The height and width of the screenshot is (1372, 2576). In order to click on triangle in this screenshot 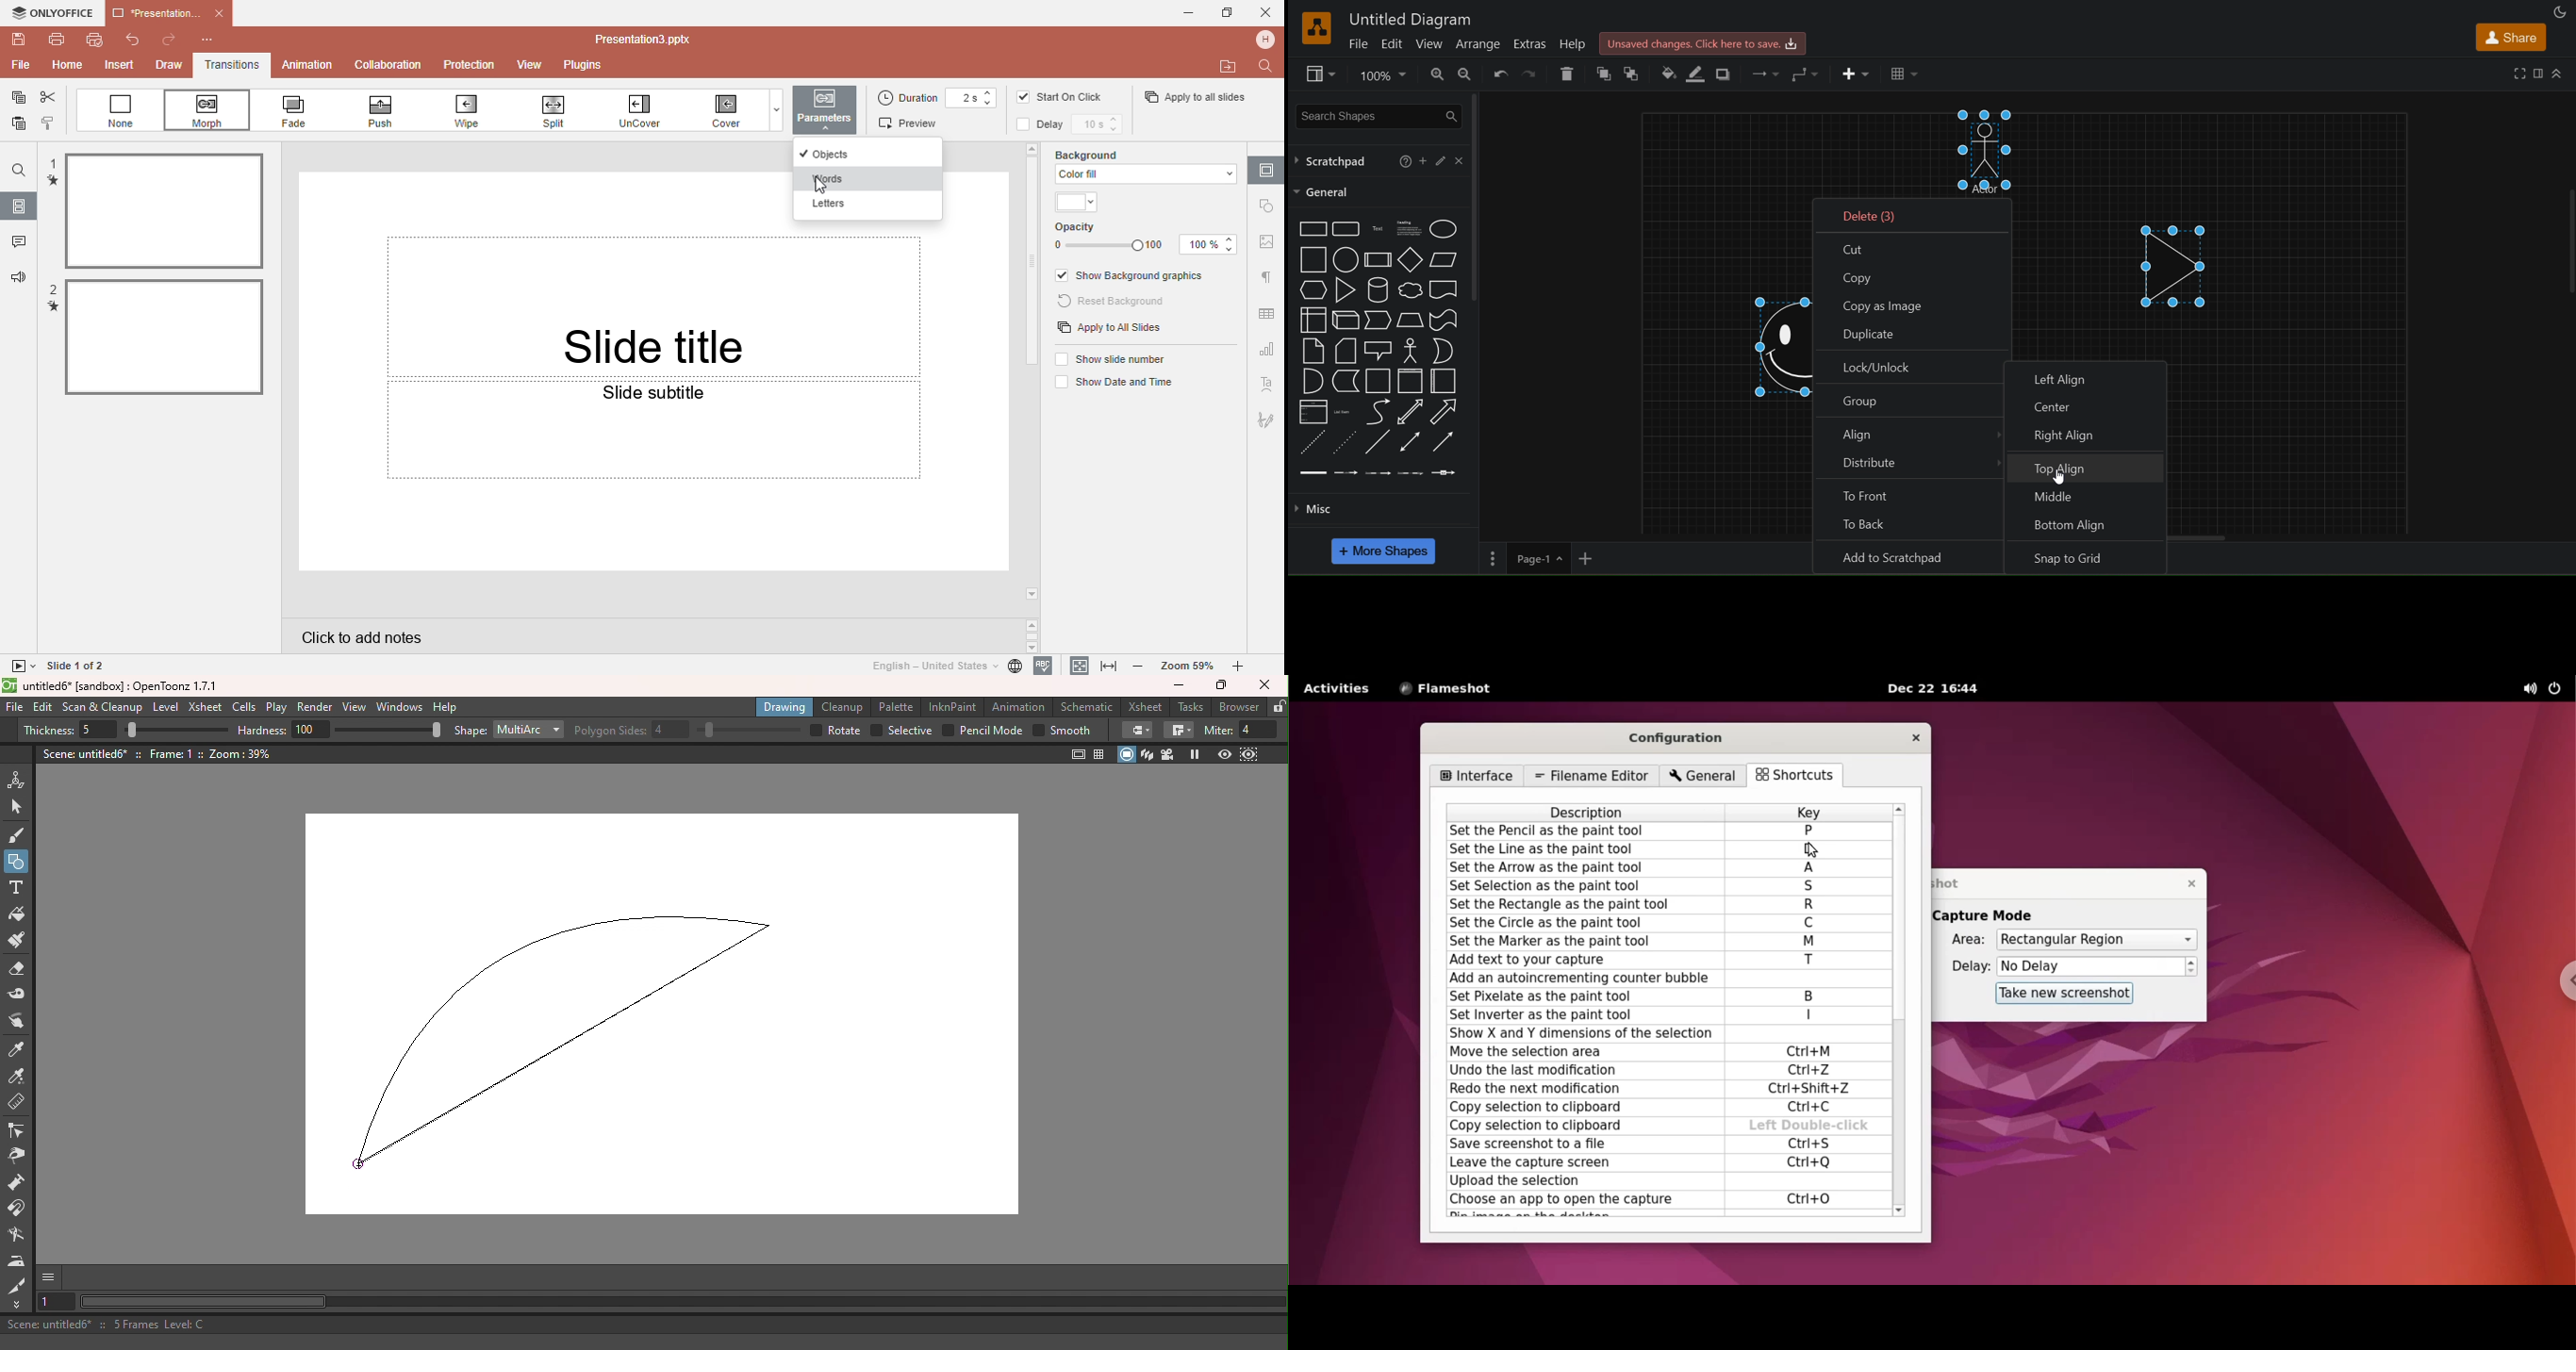, I will do `click(1344, 290)`.